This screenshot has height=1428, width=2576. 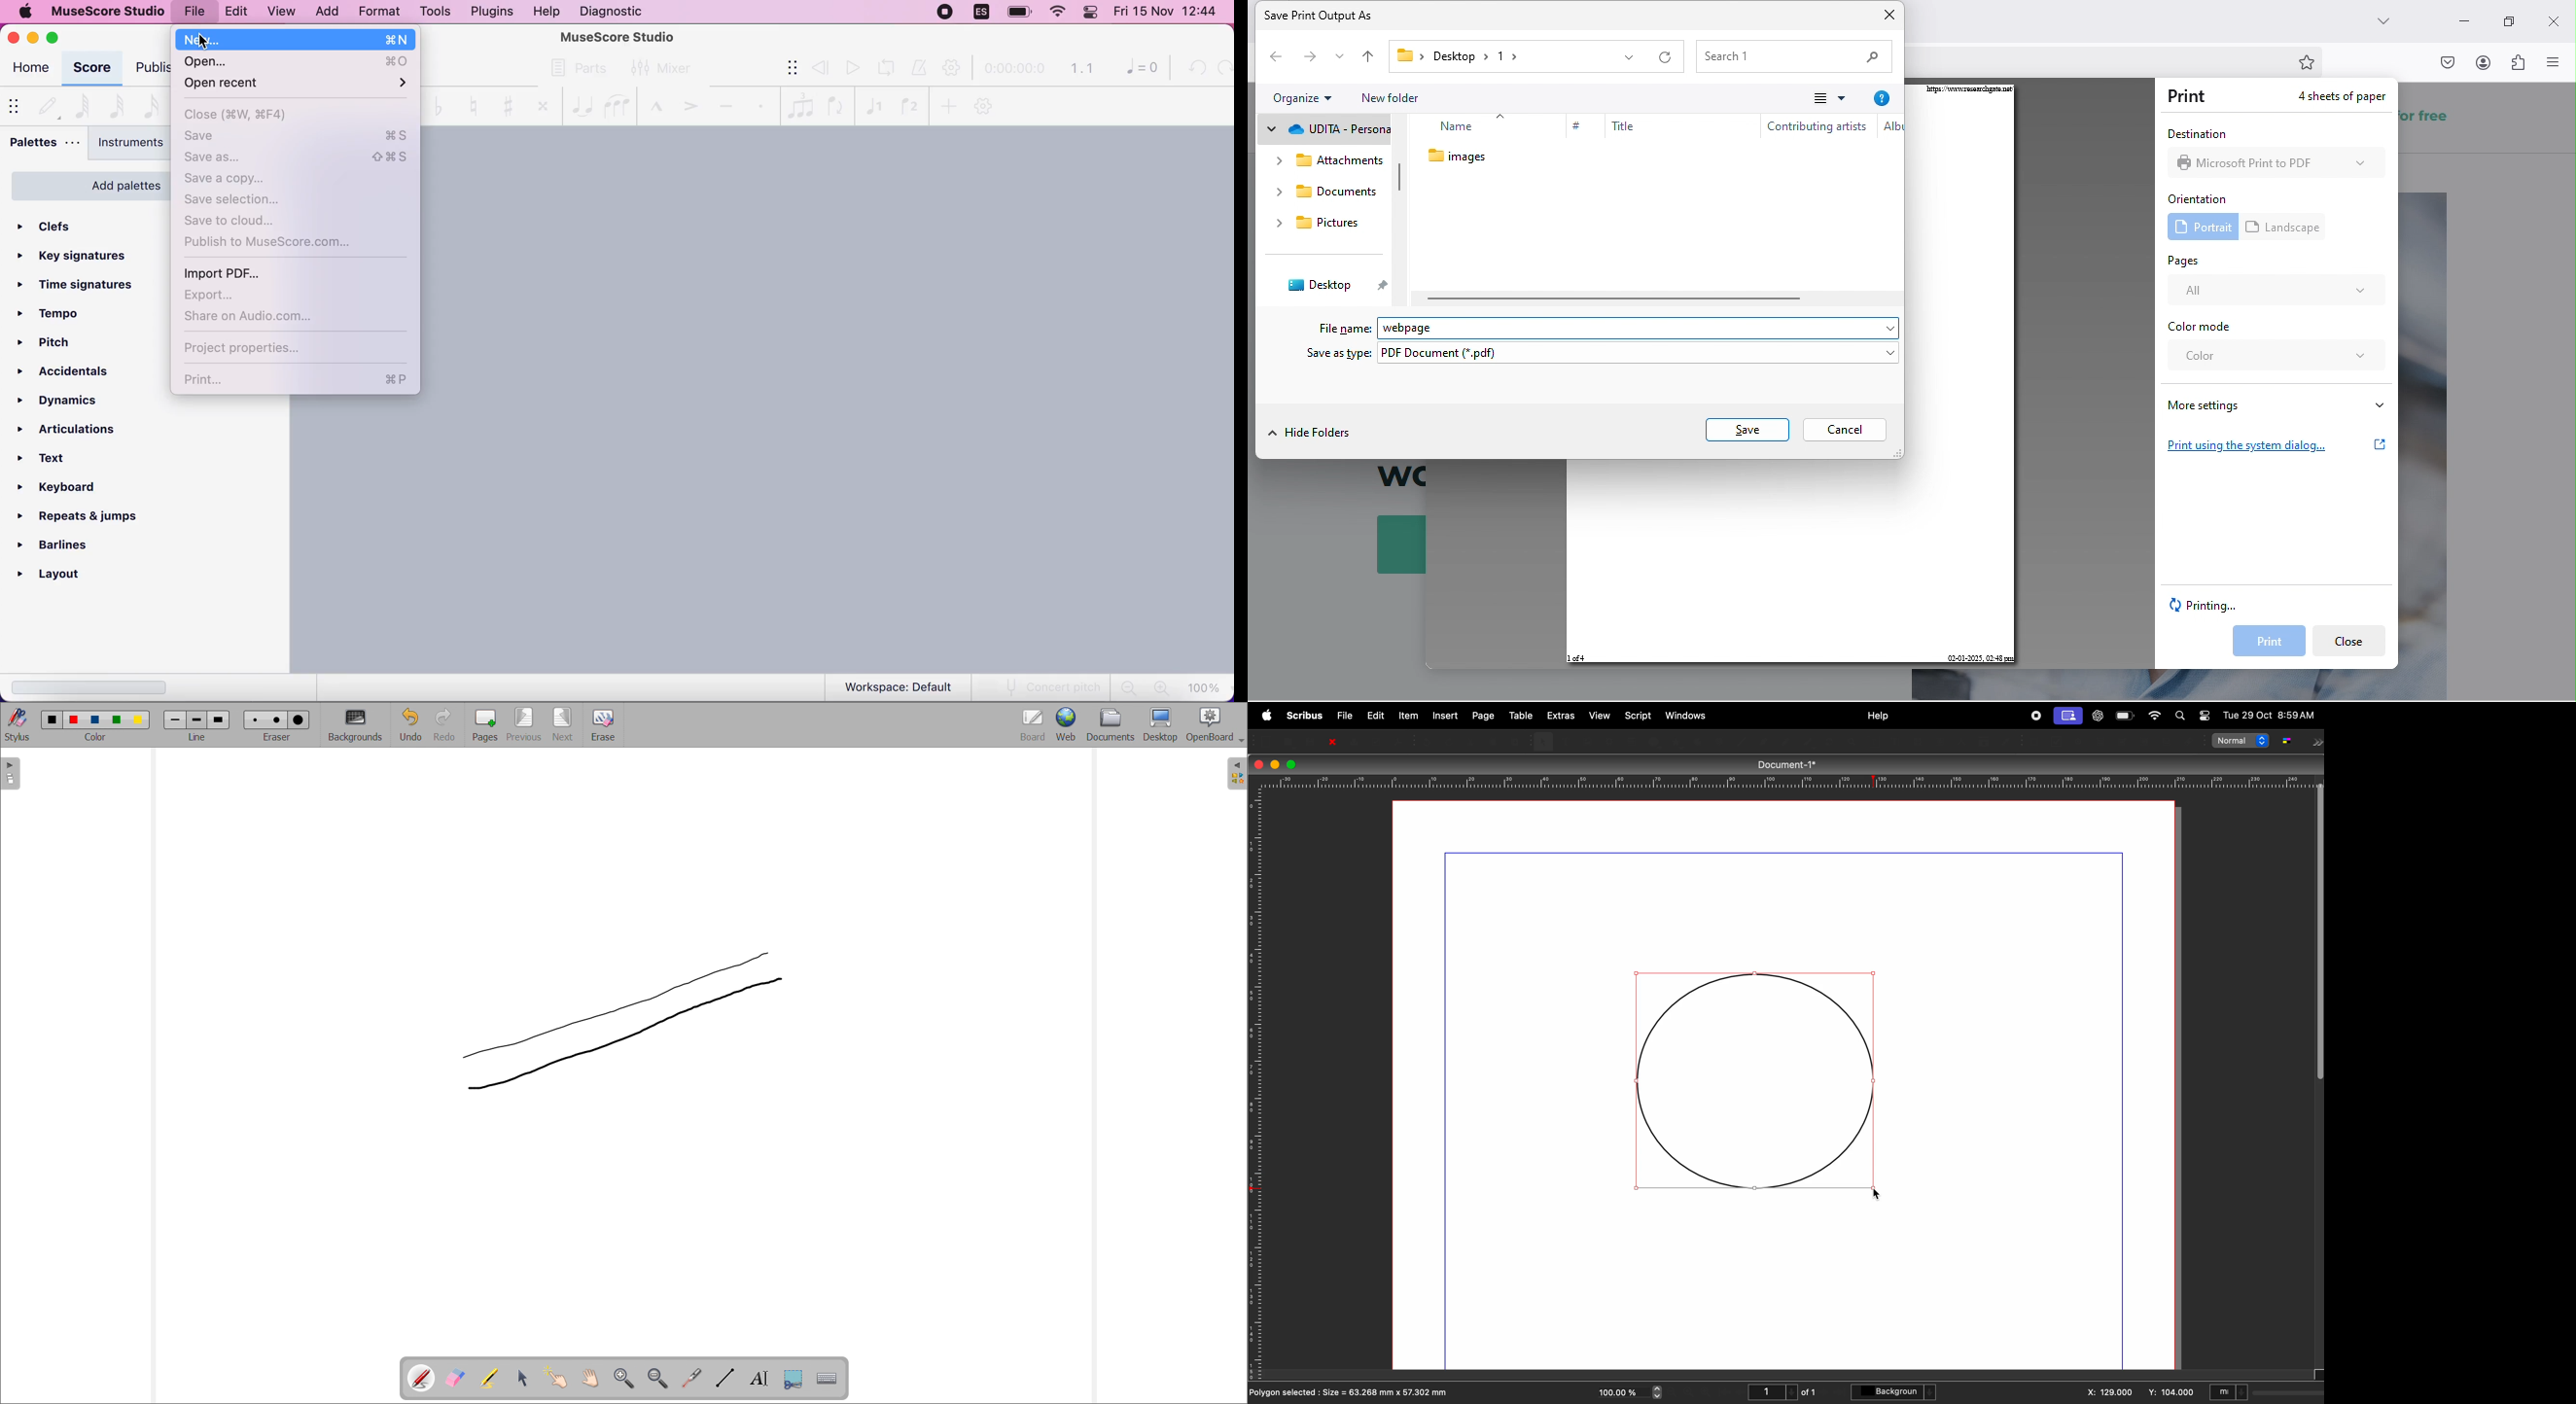 What do you see at coordinates (1016, 13) in the screenshot?
I see `battery` at bounding box center [1016, 13].